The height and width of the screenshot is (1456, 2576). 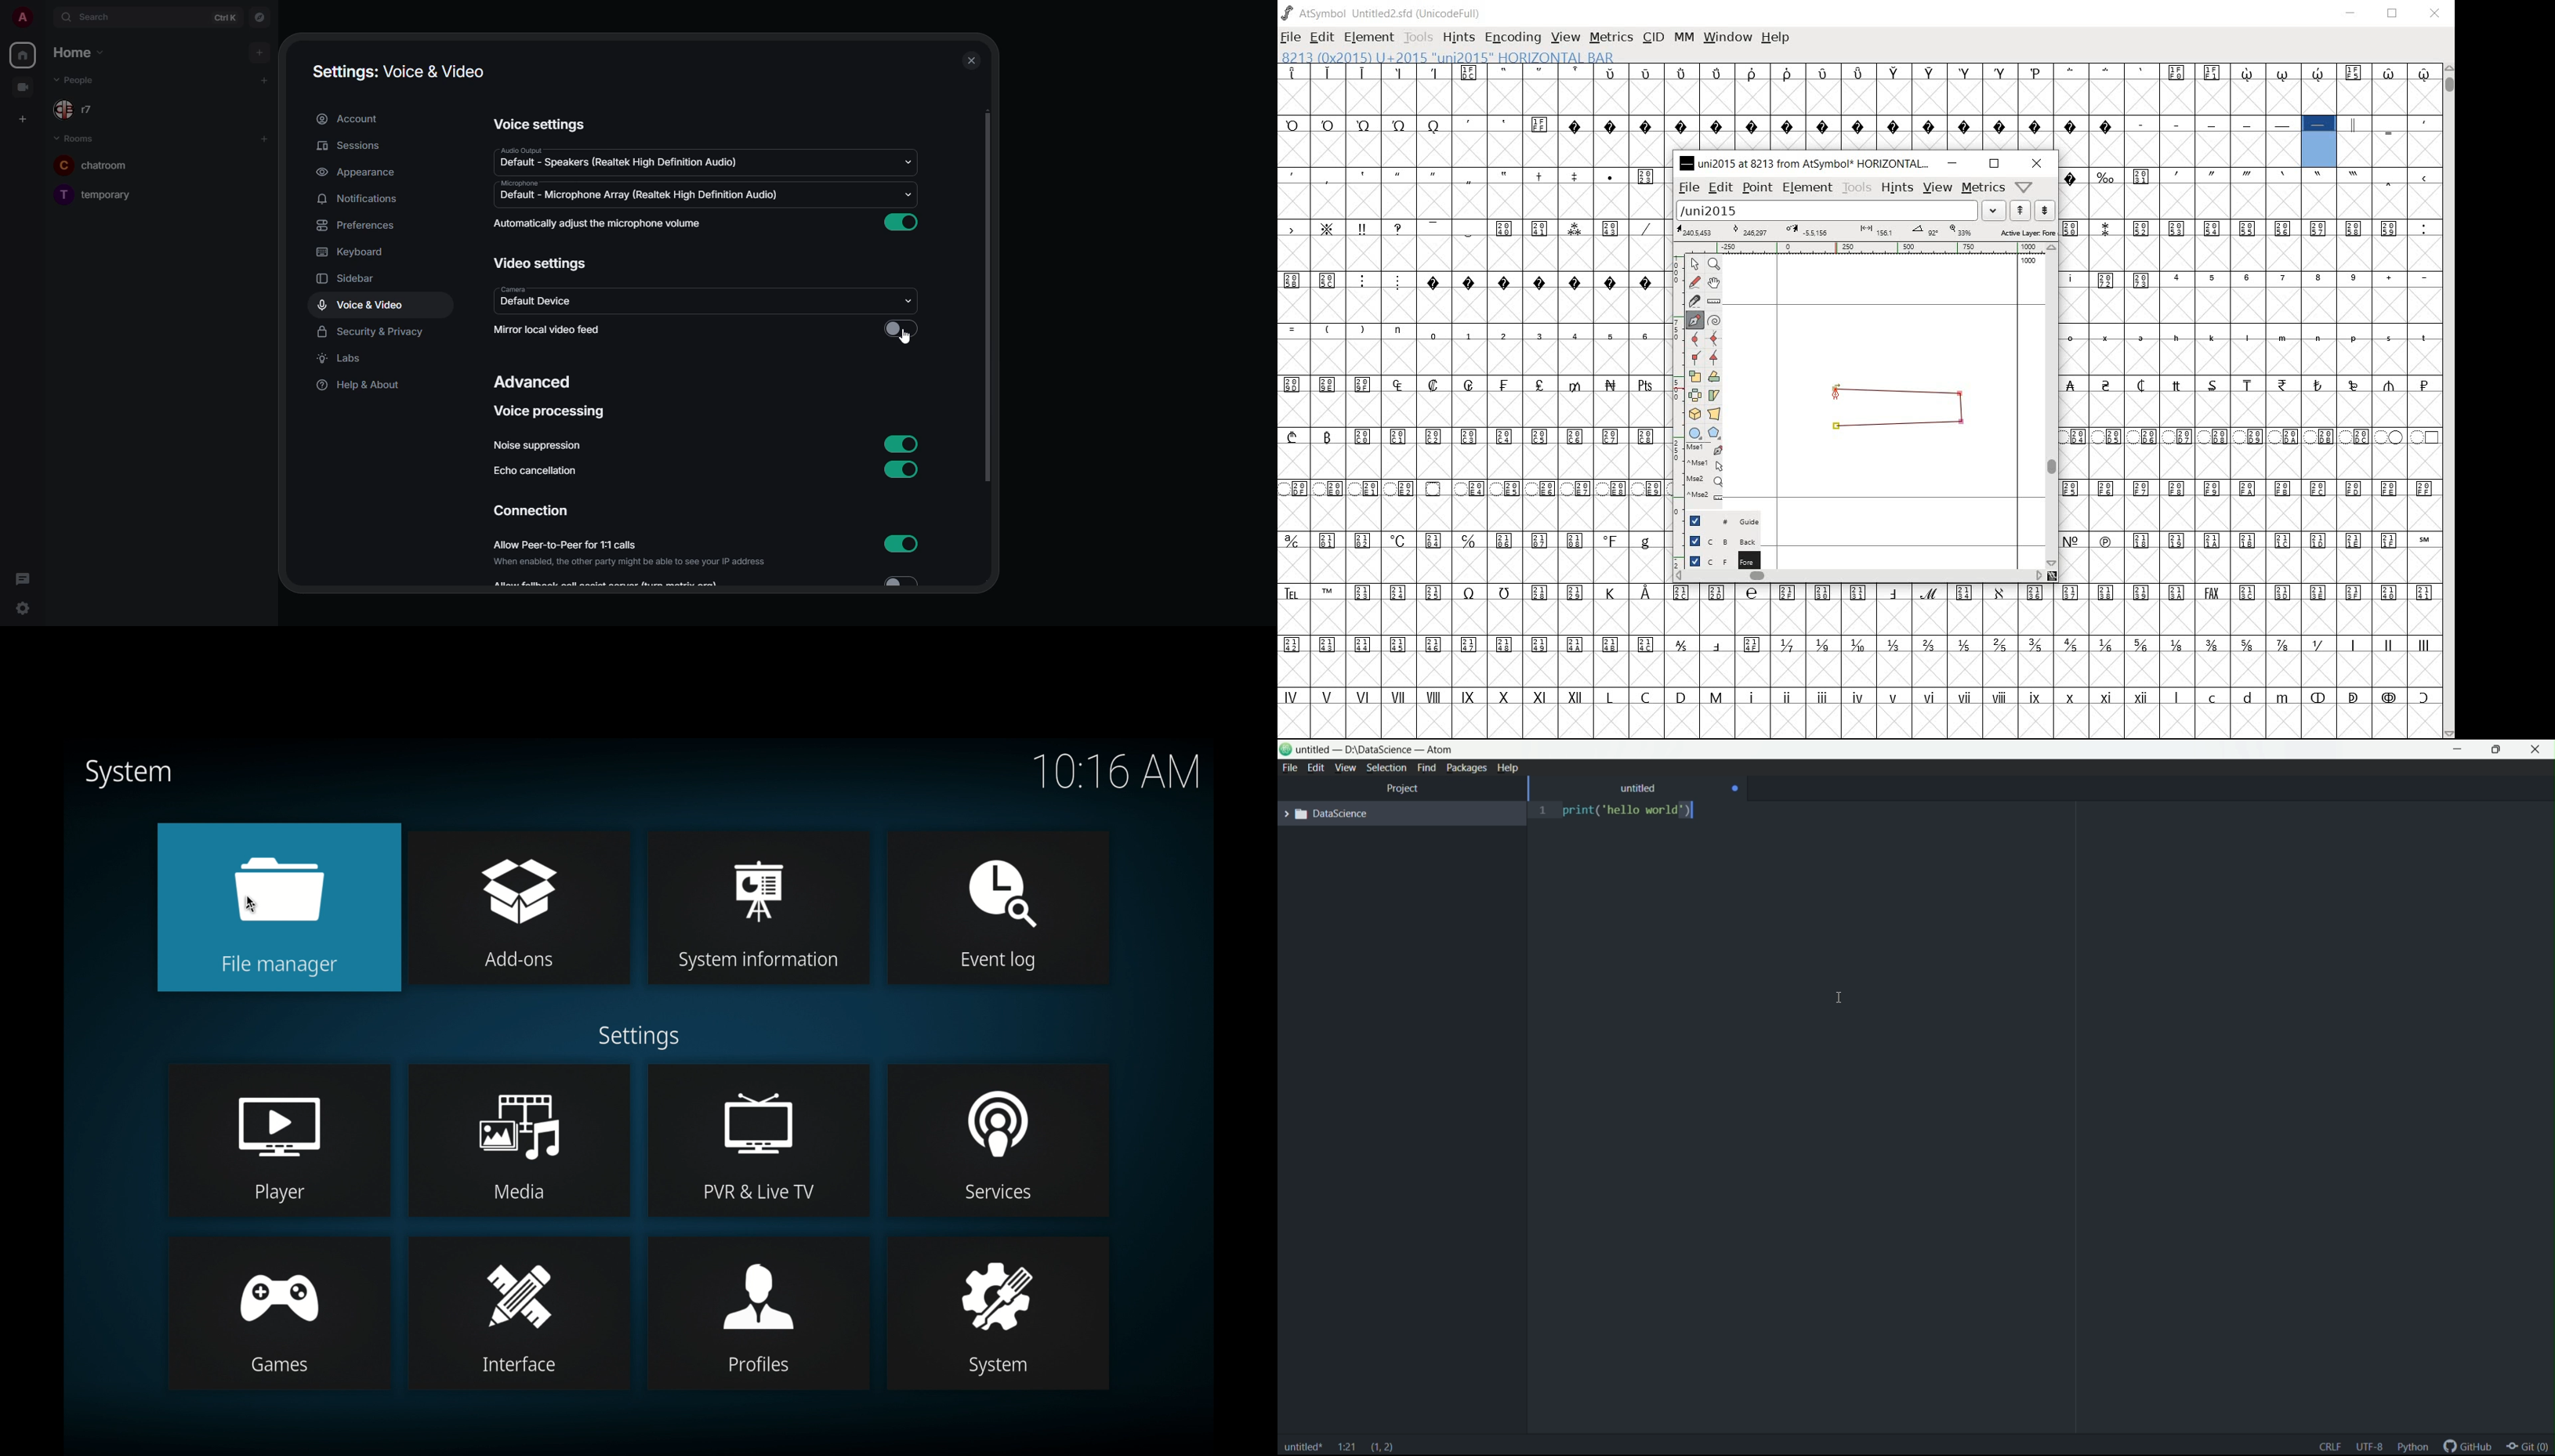 What do you see at coordinates (1633, 813) in the screenshot?
I see `print ("hello world")` at bounding box center [1633, 813].